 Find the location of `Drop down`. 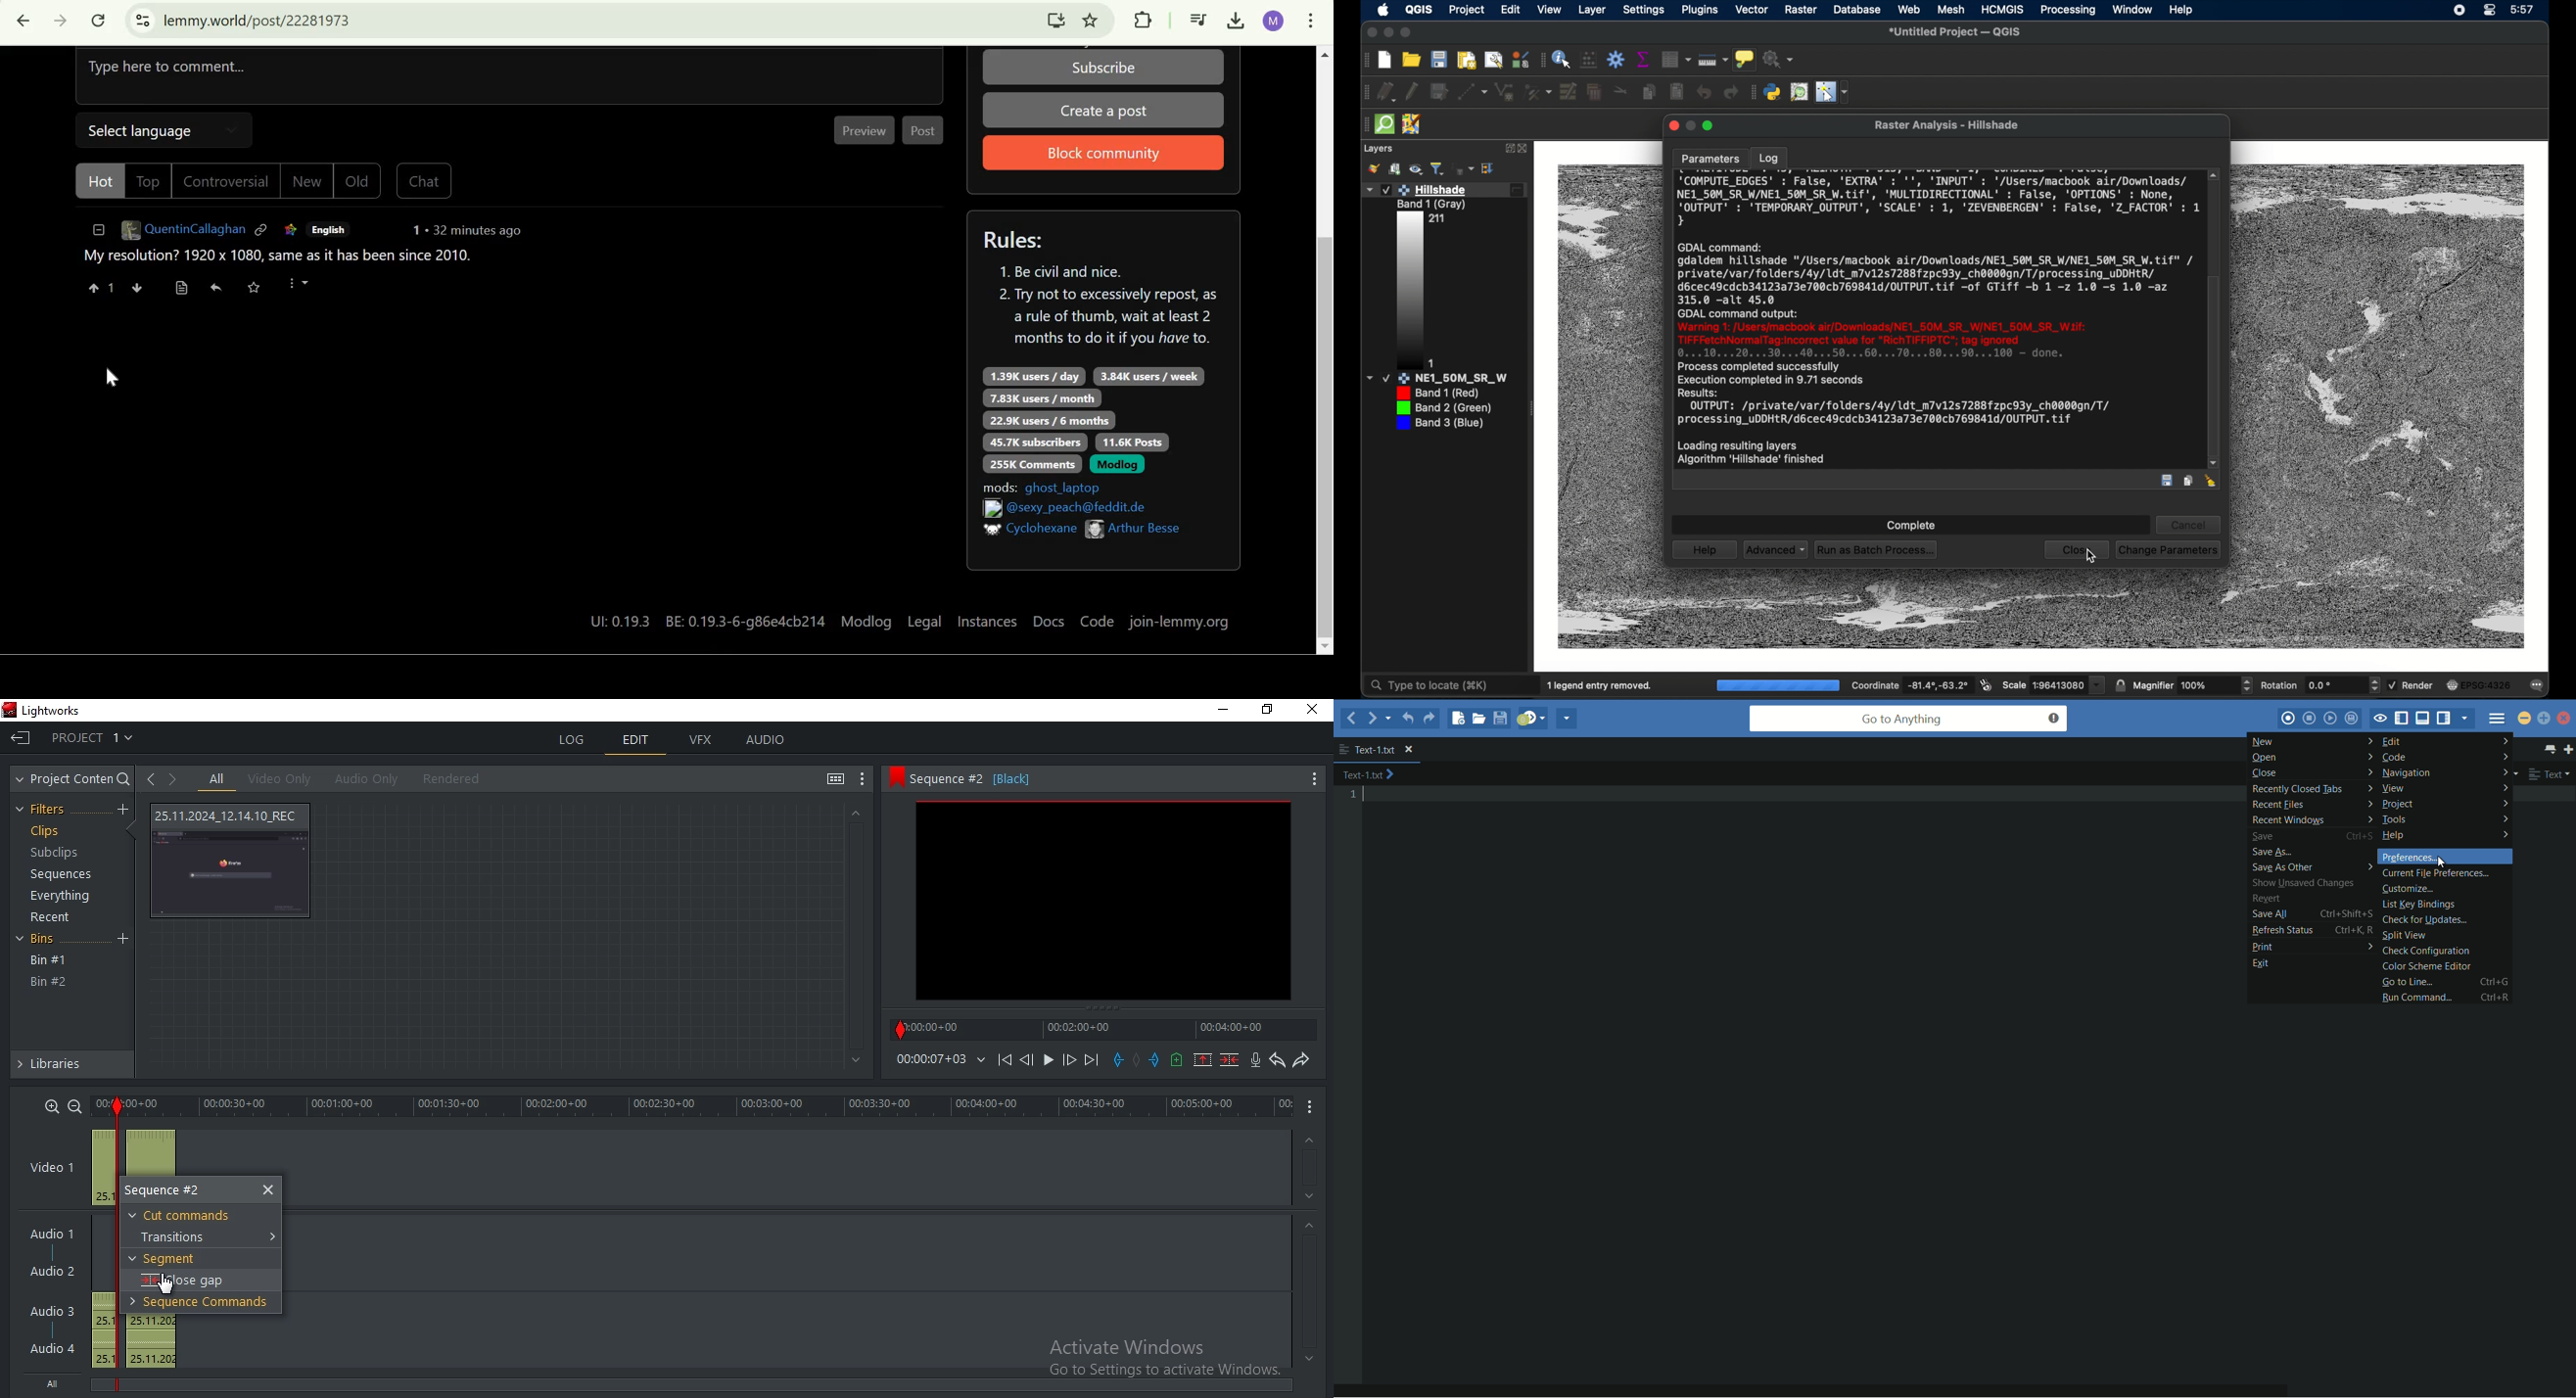

Drop down is located at coordinates (1372, 189).